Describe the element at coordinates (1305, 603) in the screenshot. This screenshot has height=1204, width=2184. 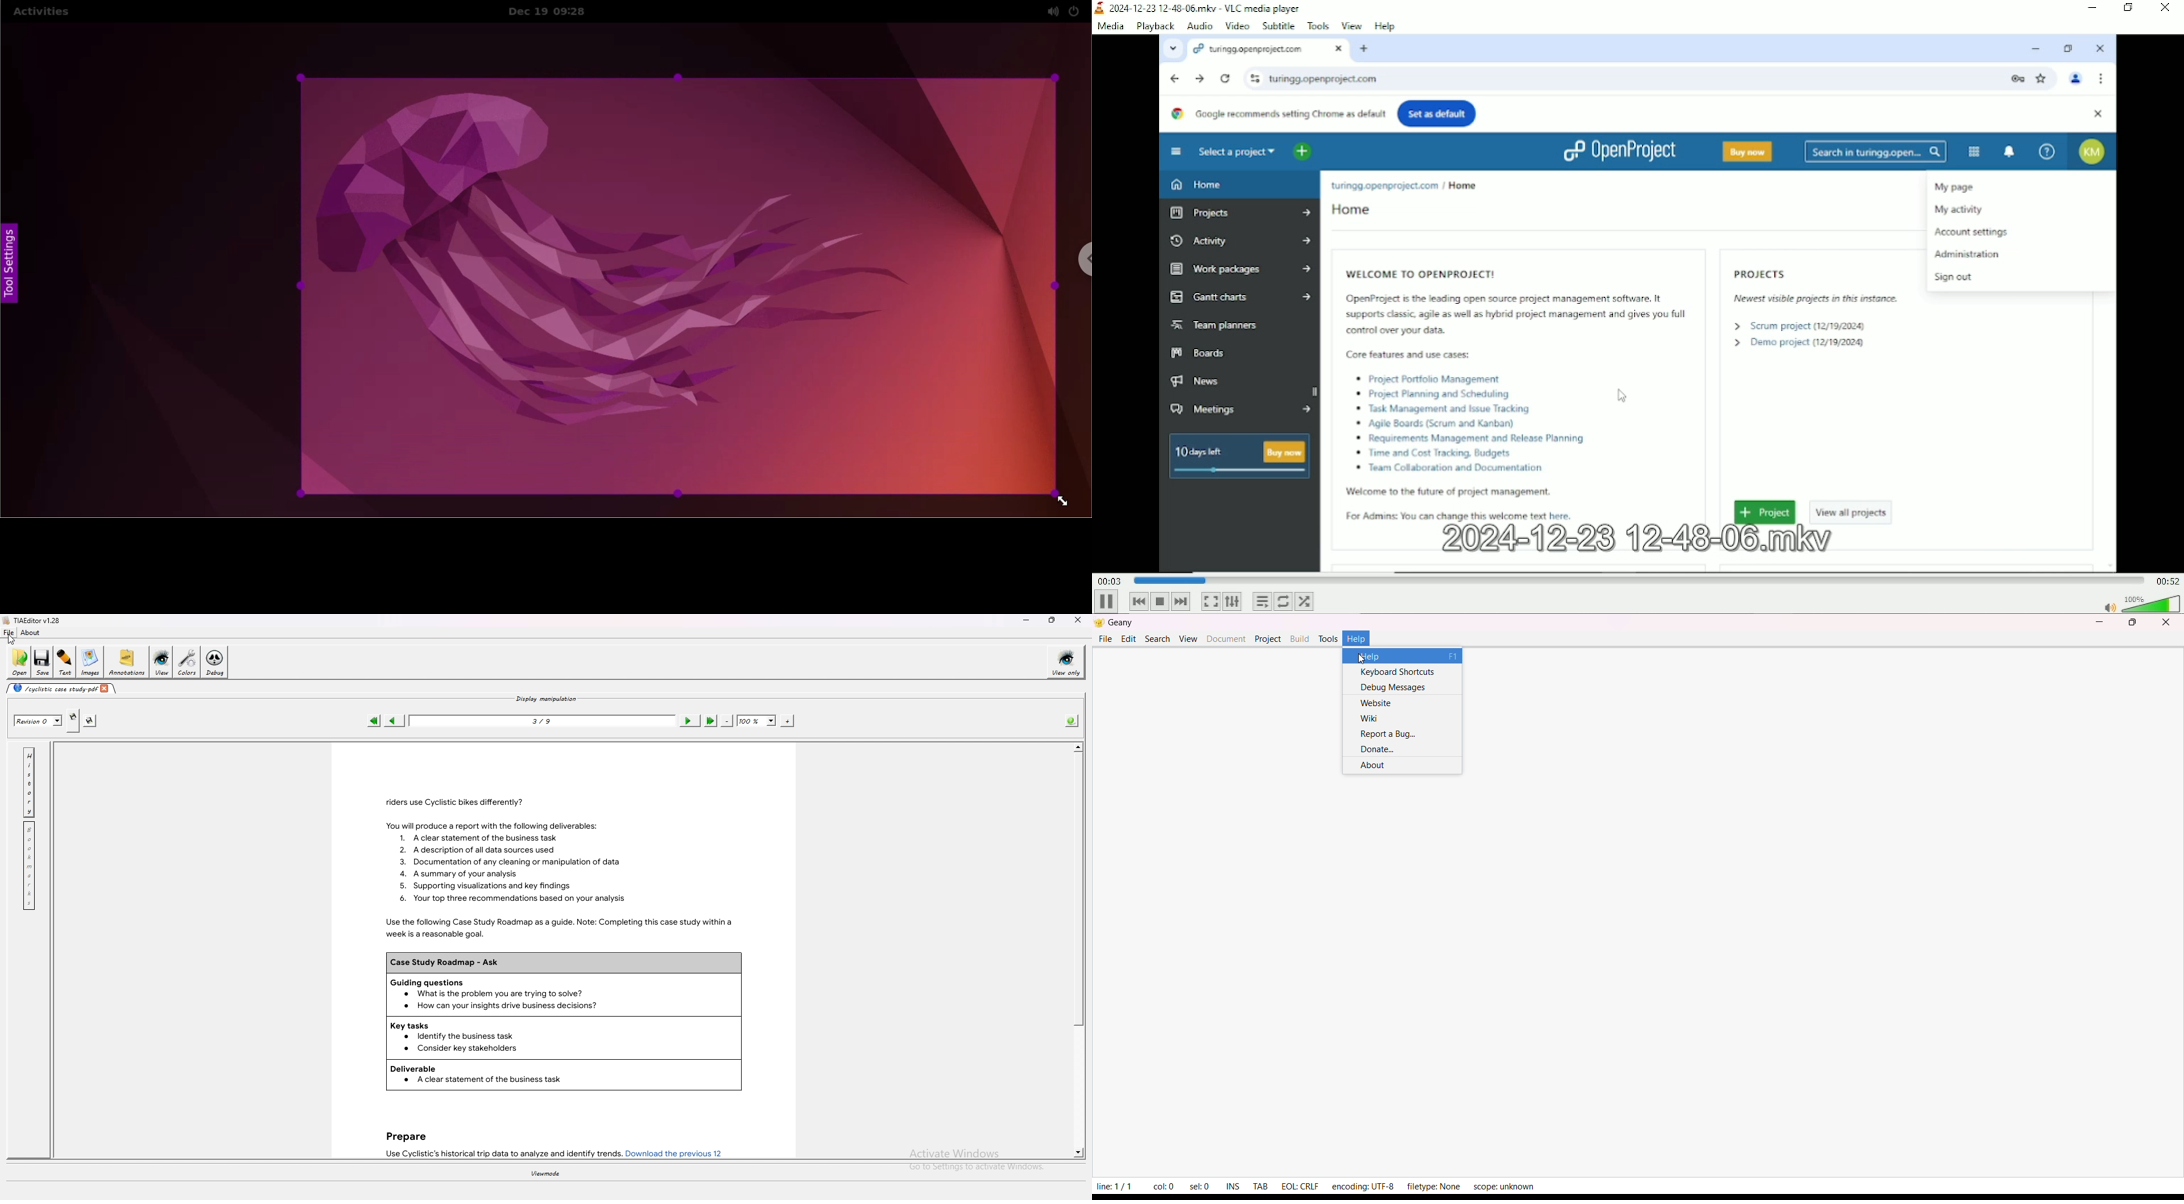
I see `Random` at that location.